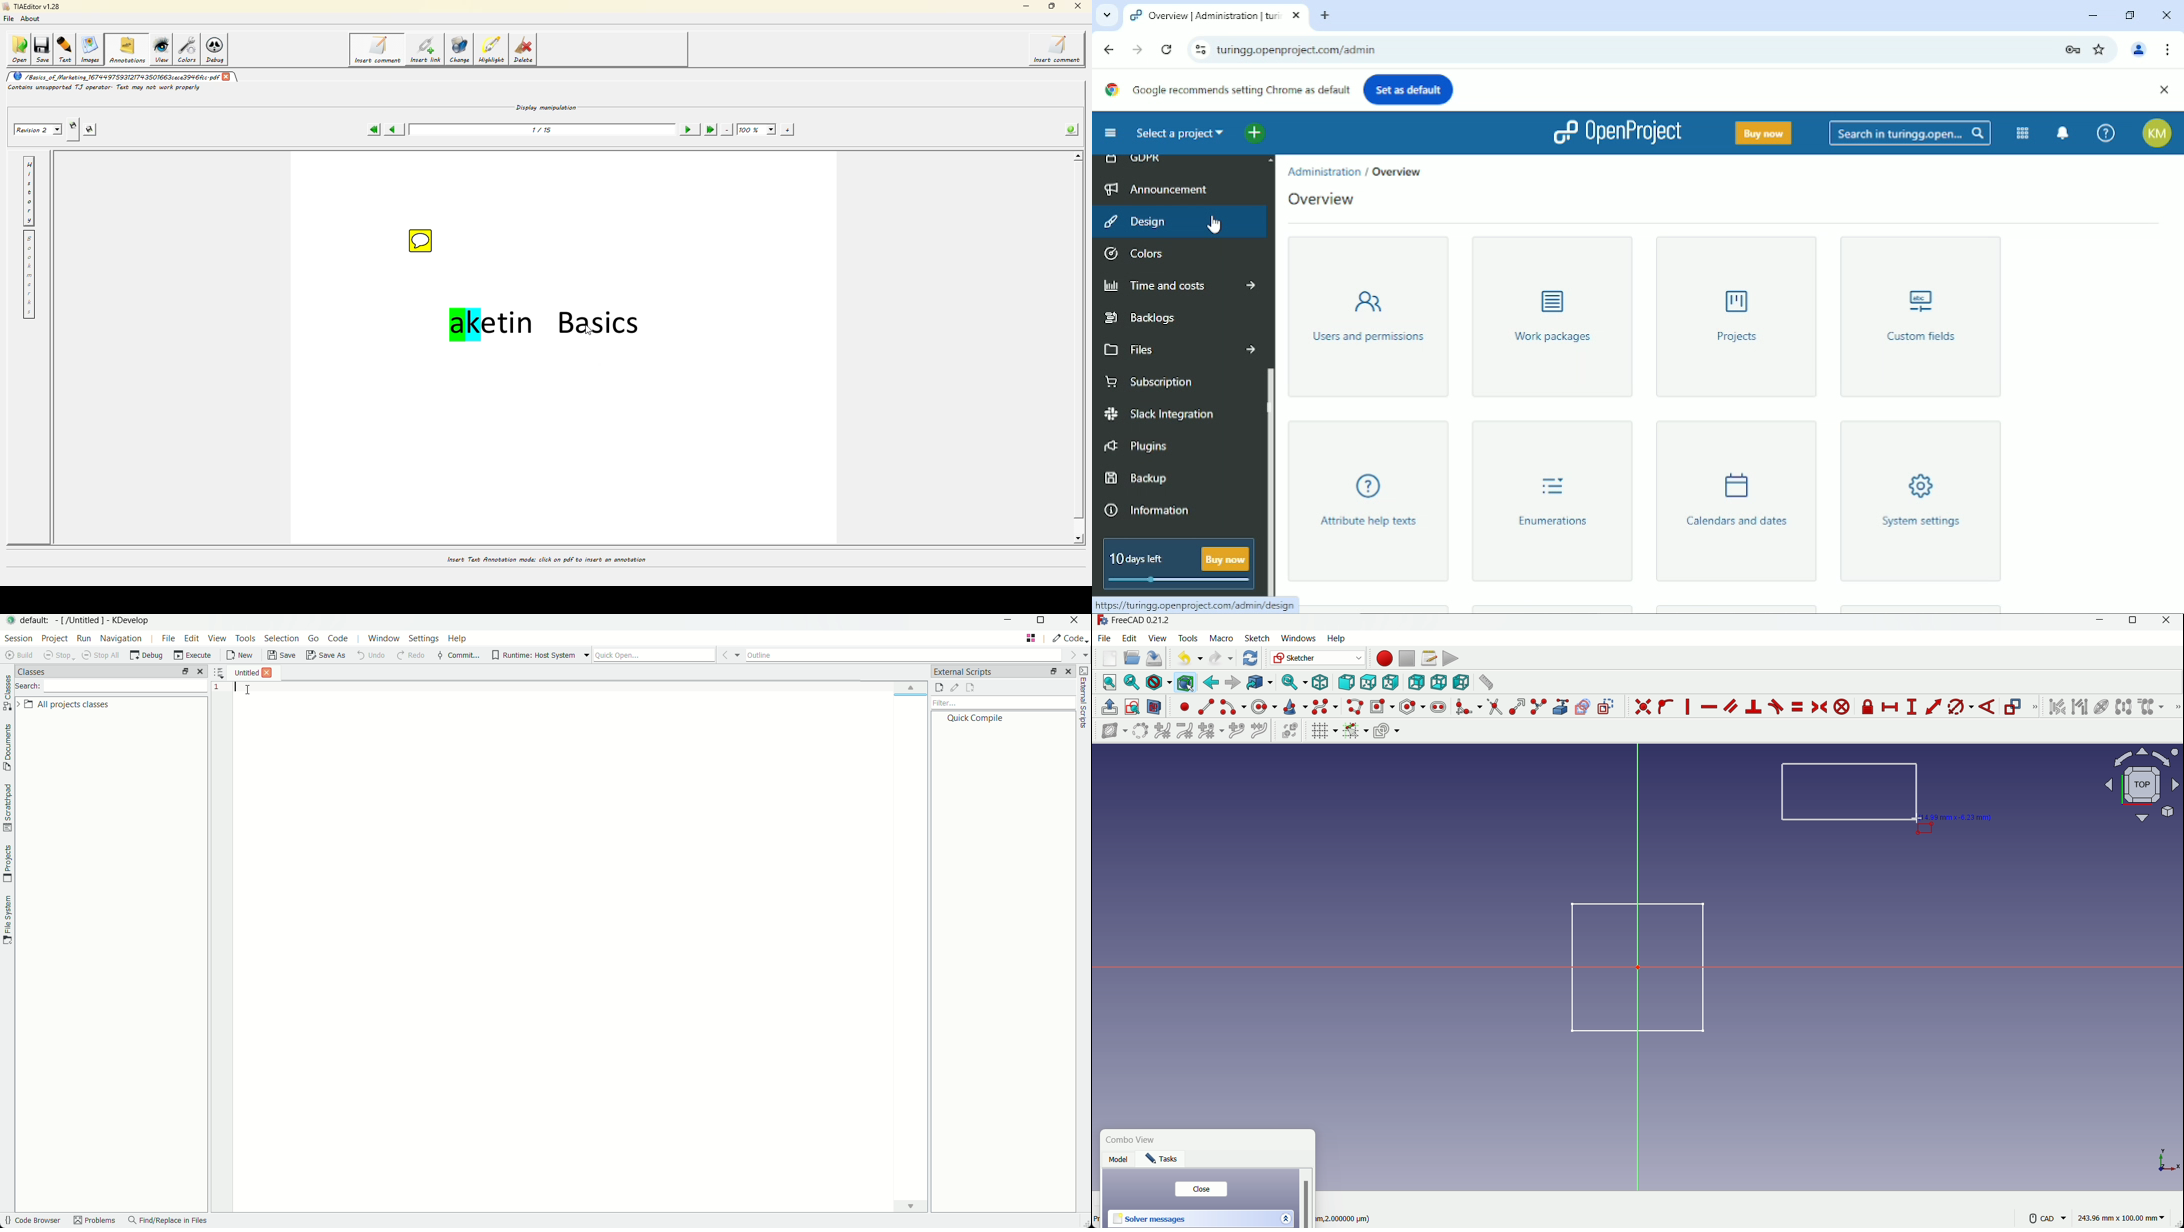  What do you see at coordinates (122, 640) in the screenshot?
I see `navigation` at bounding box center [122, 640].